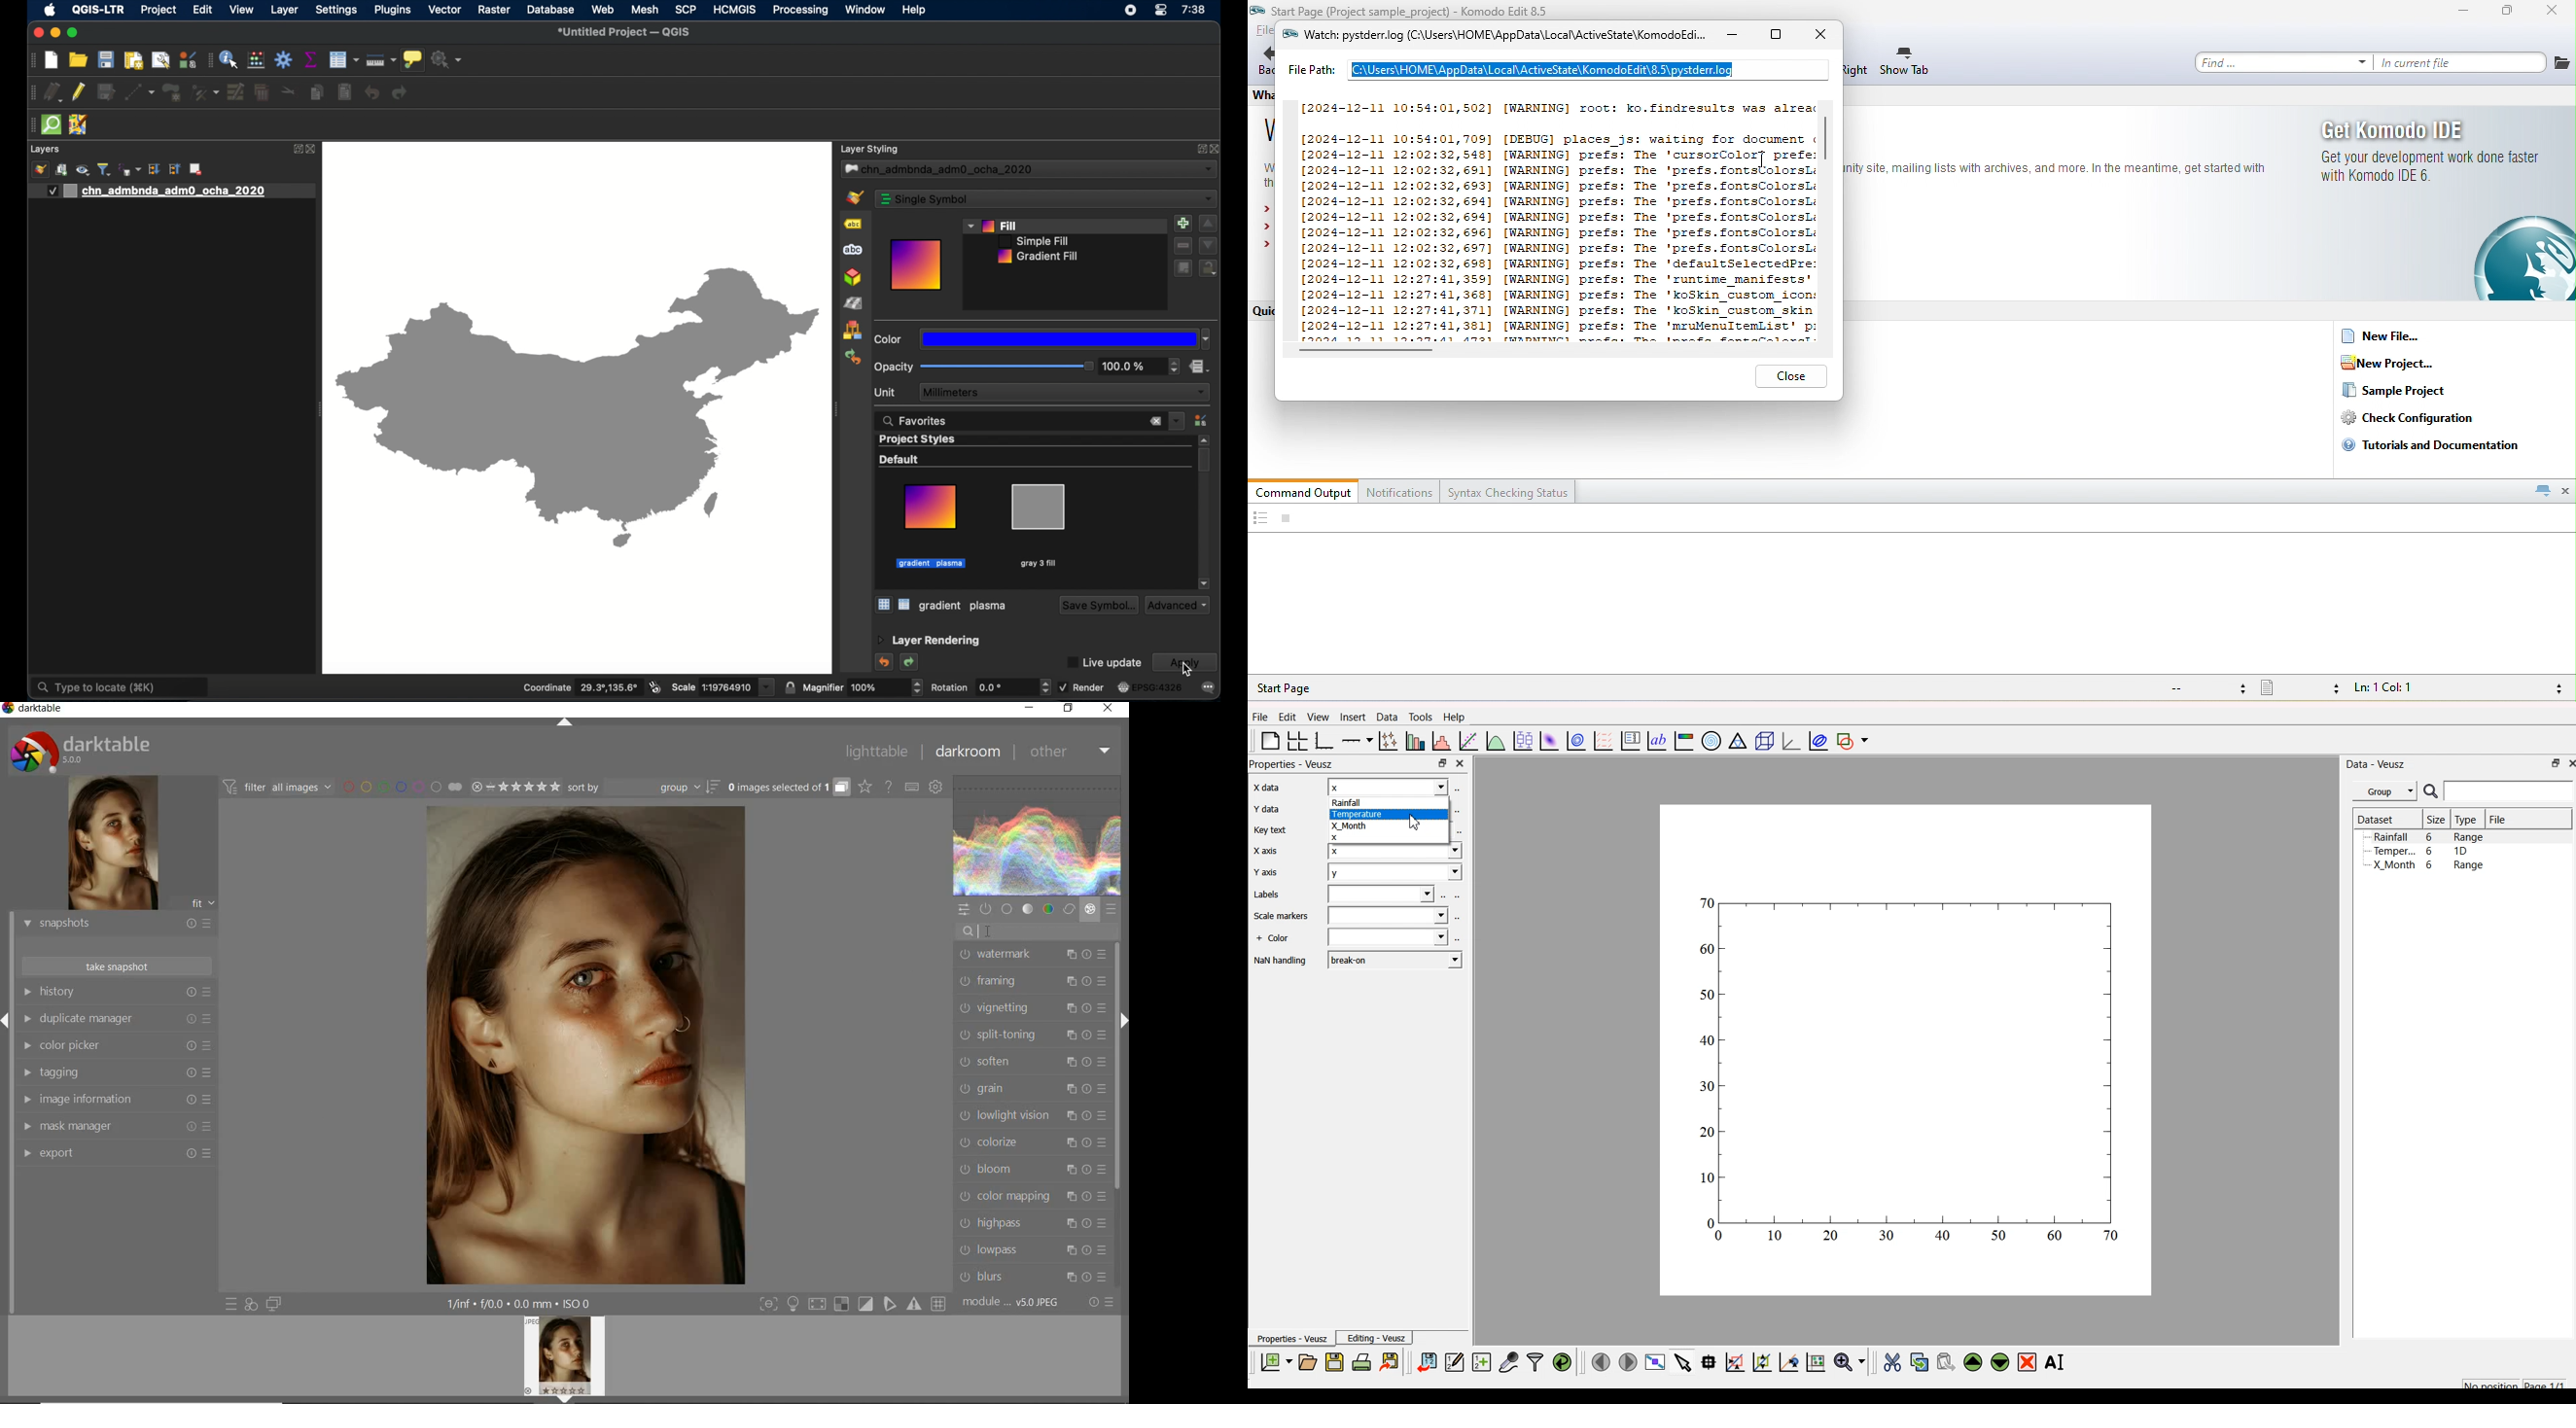 The width and height of the screenshot is (2576, 1428). Describe the element at coordinates (853, 278) in the screenshot. I see `3d view` at that location.